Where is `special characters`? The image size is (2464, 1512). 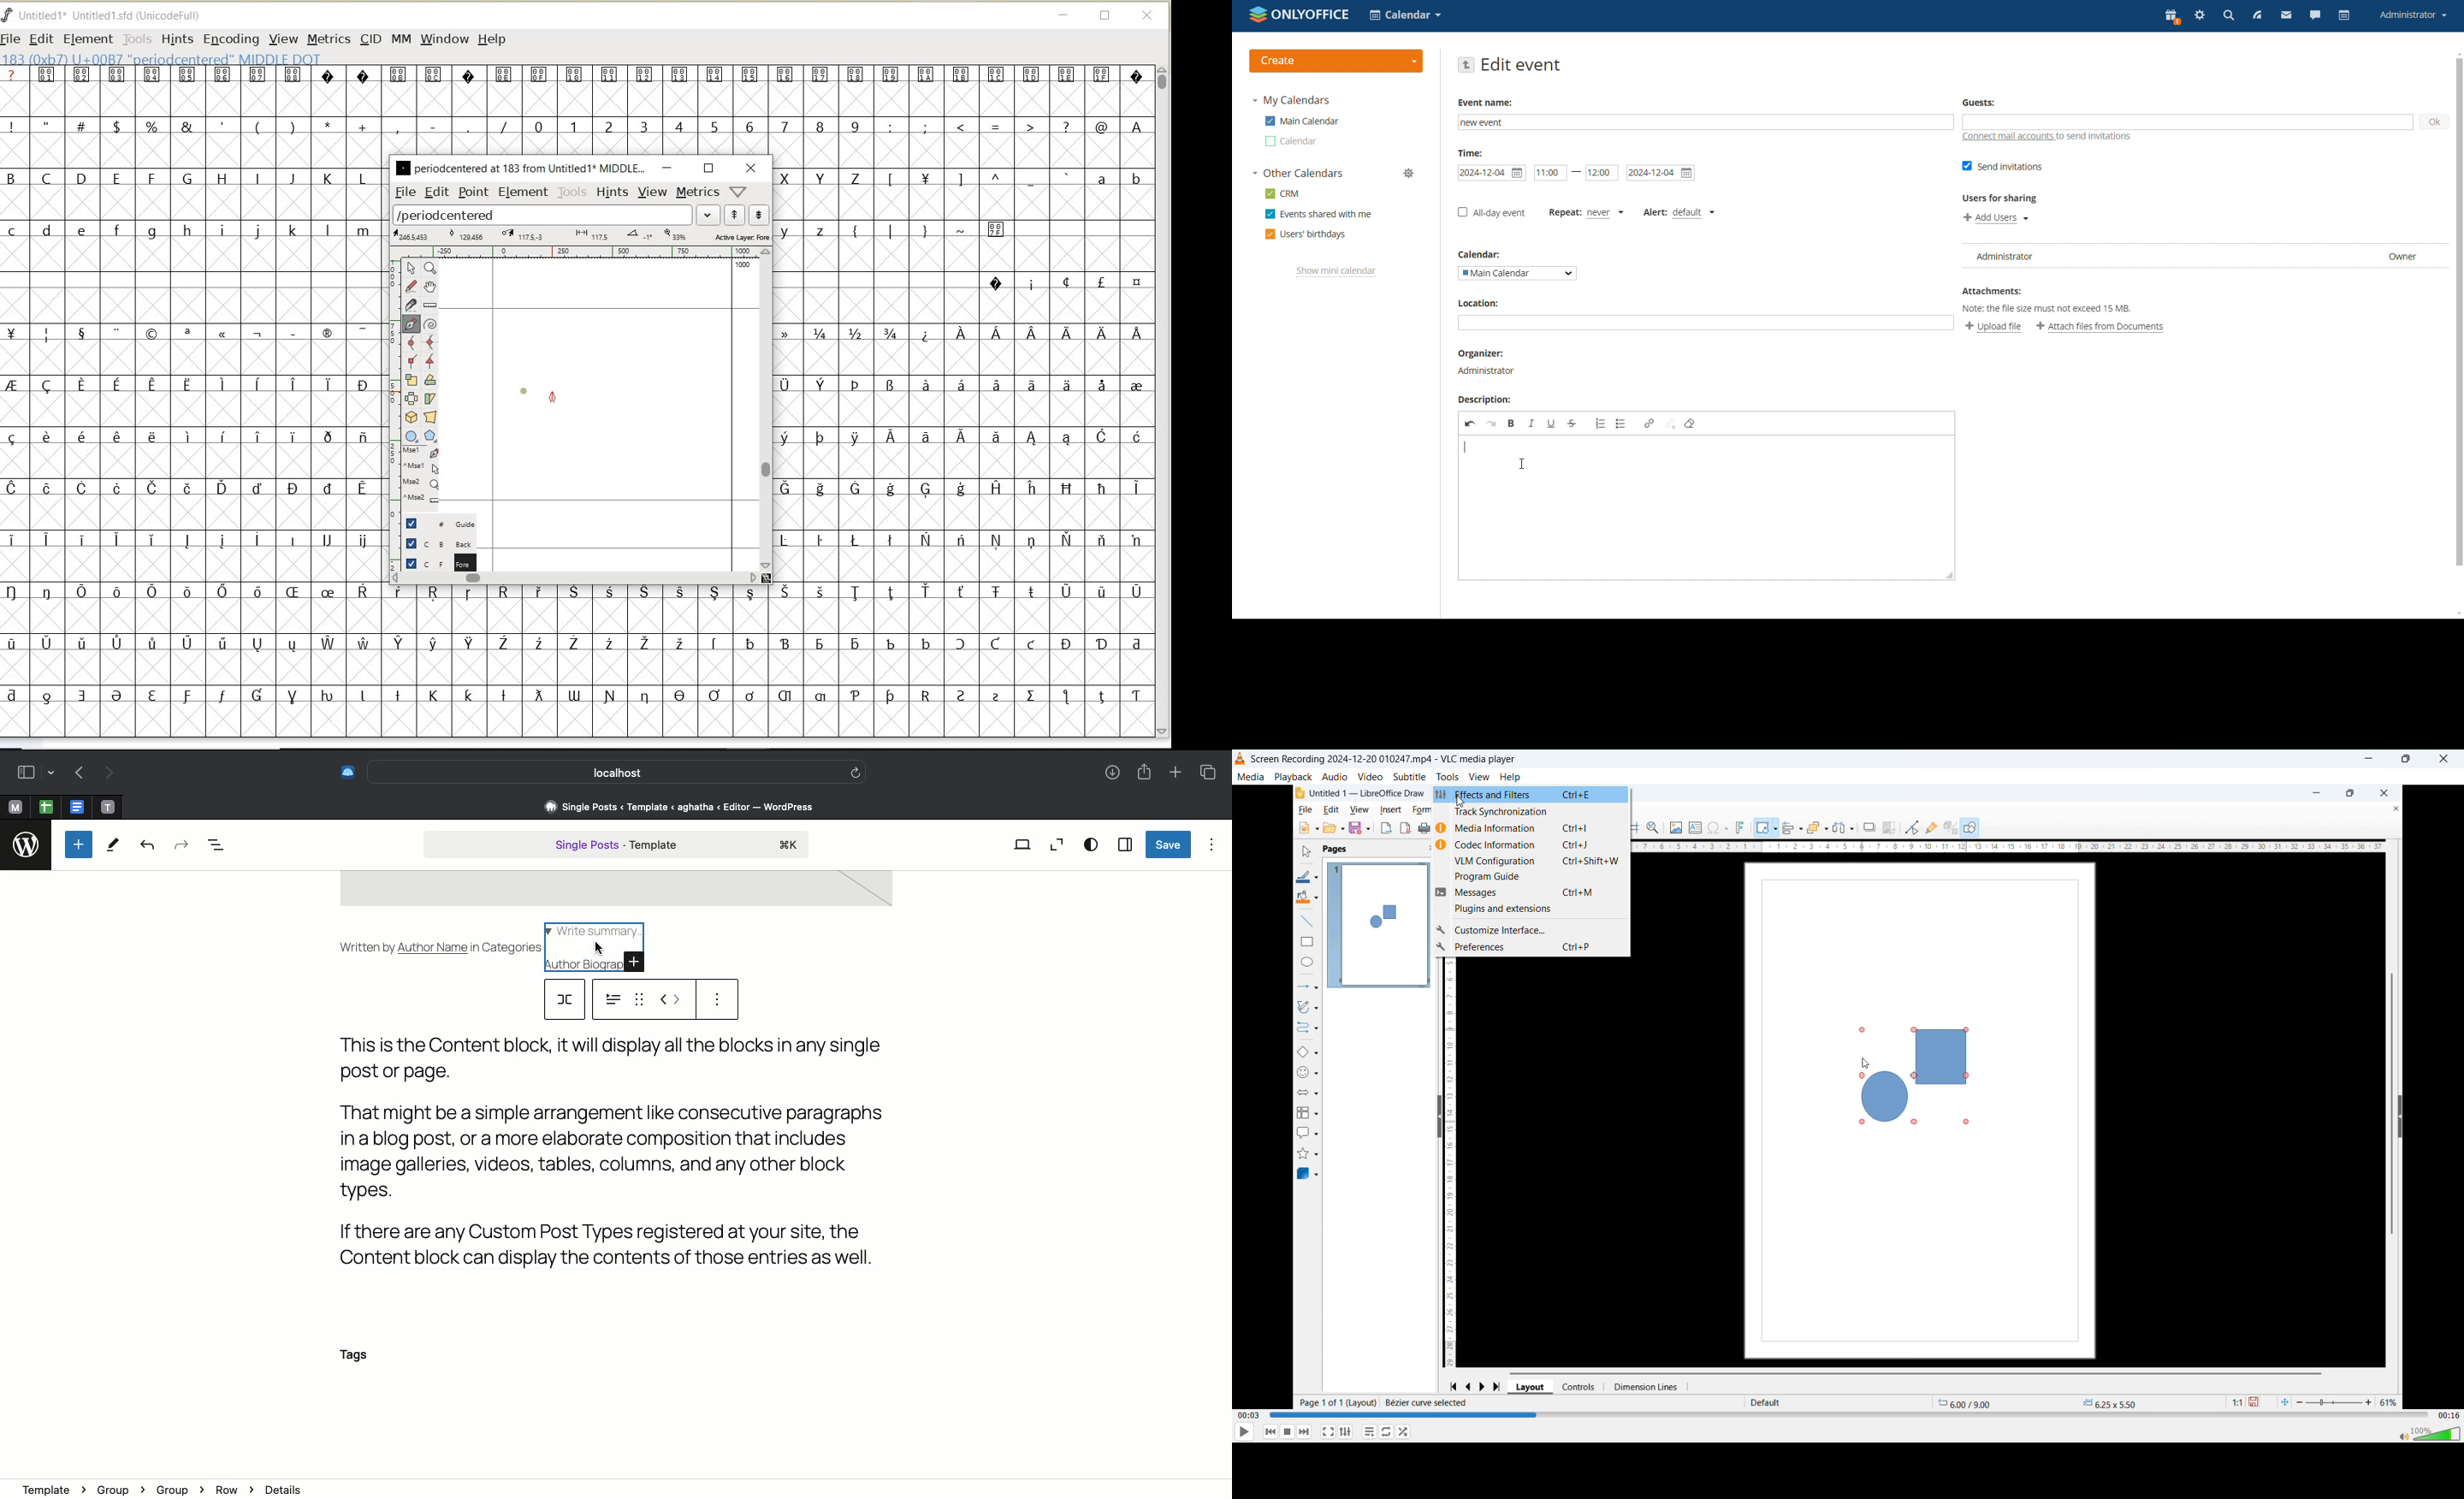 special characters is located at coordinates (1019, 127).